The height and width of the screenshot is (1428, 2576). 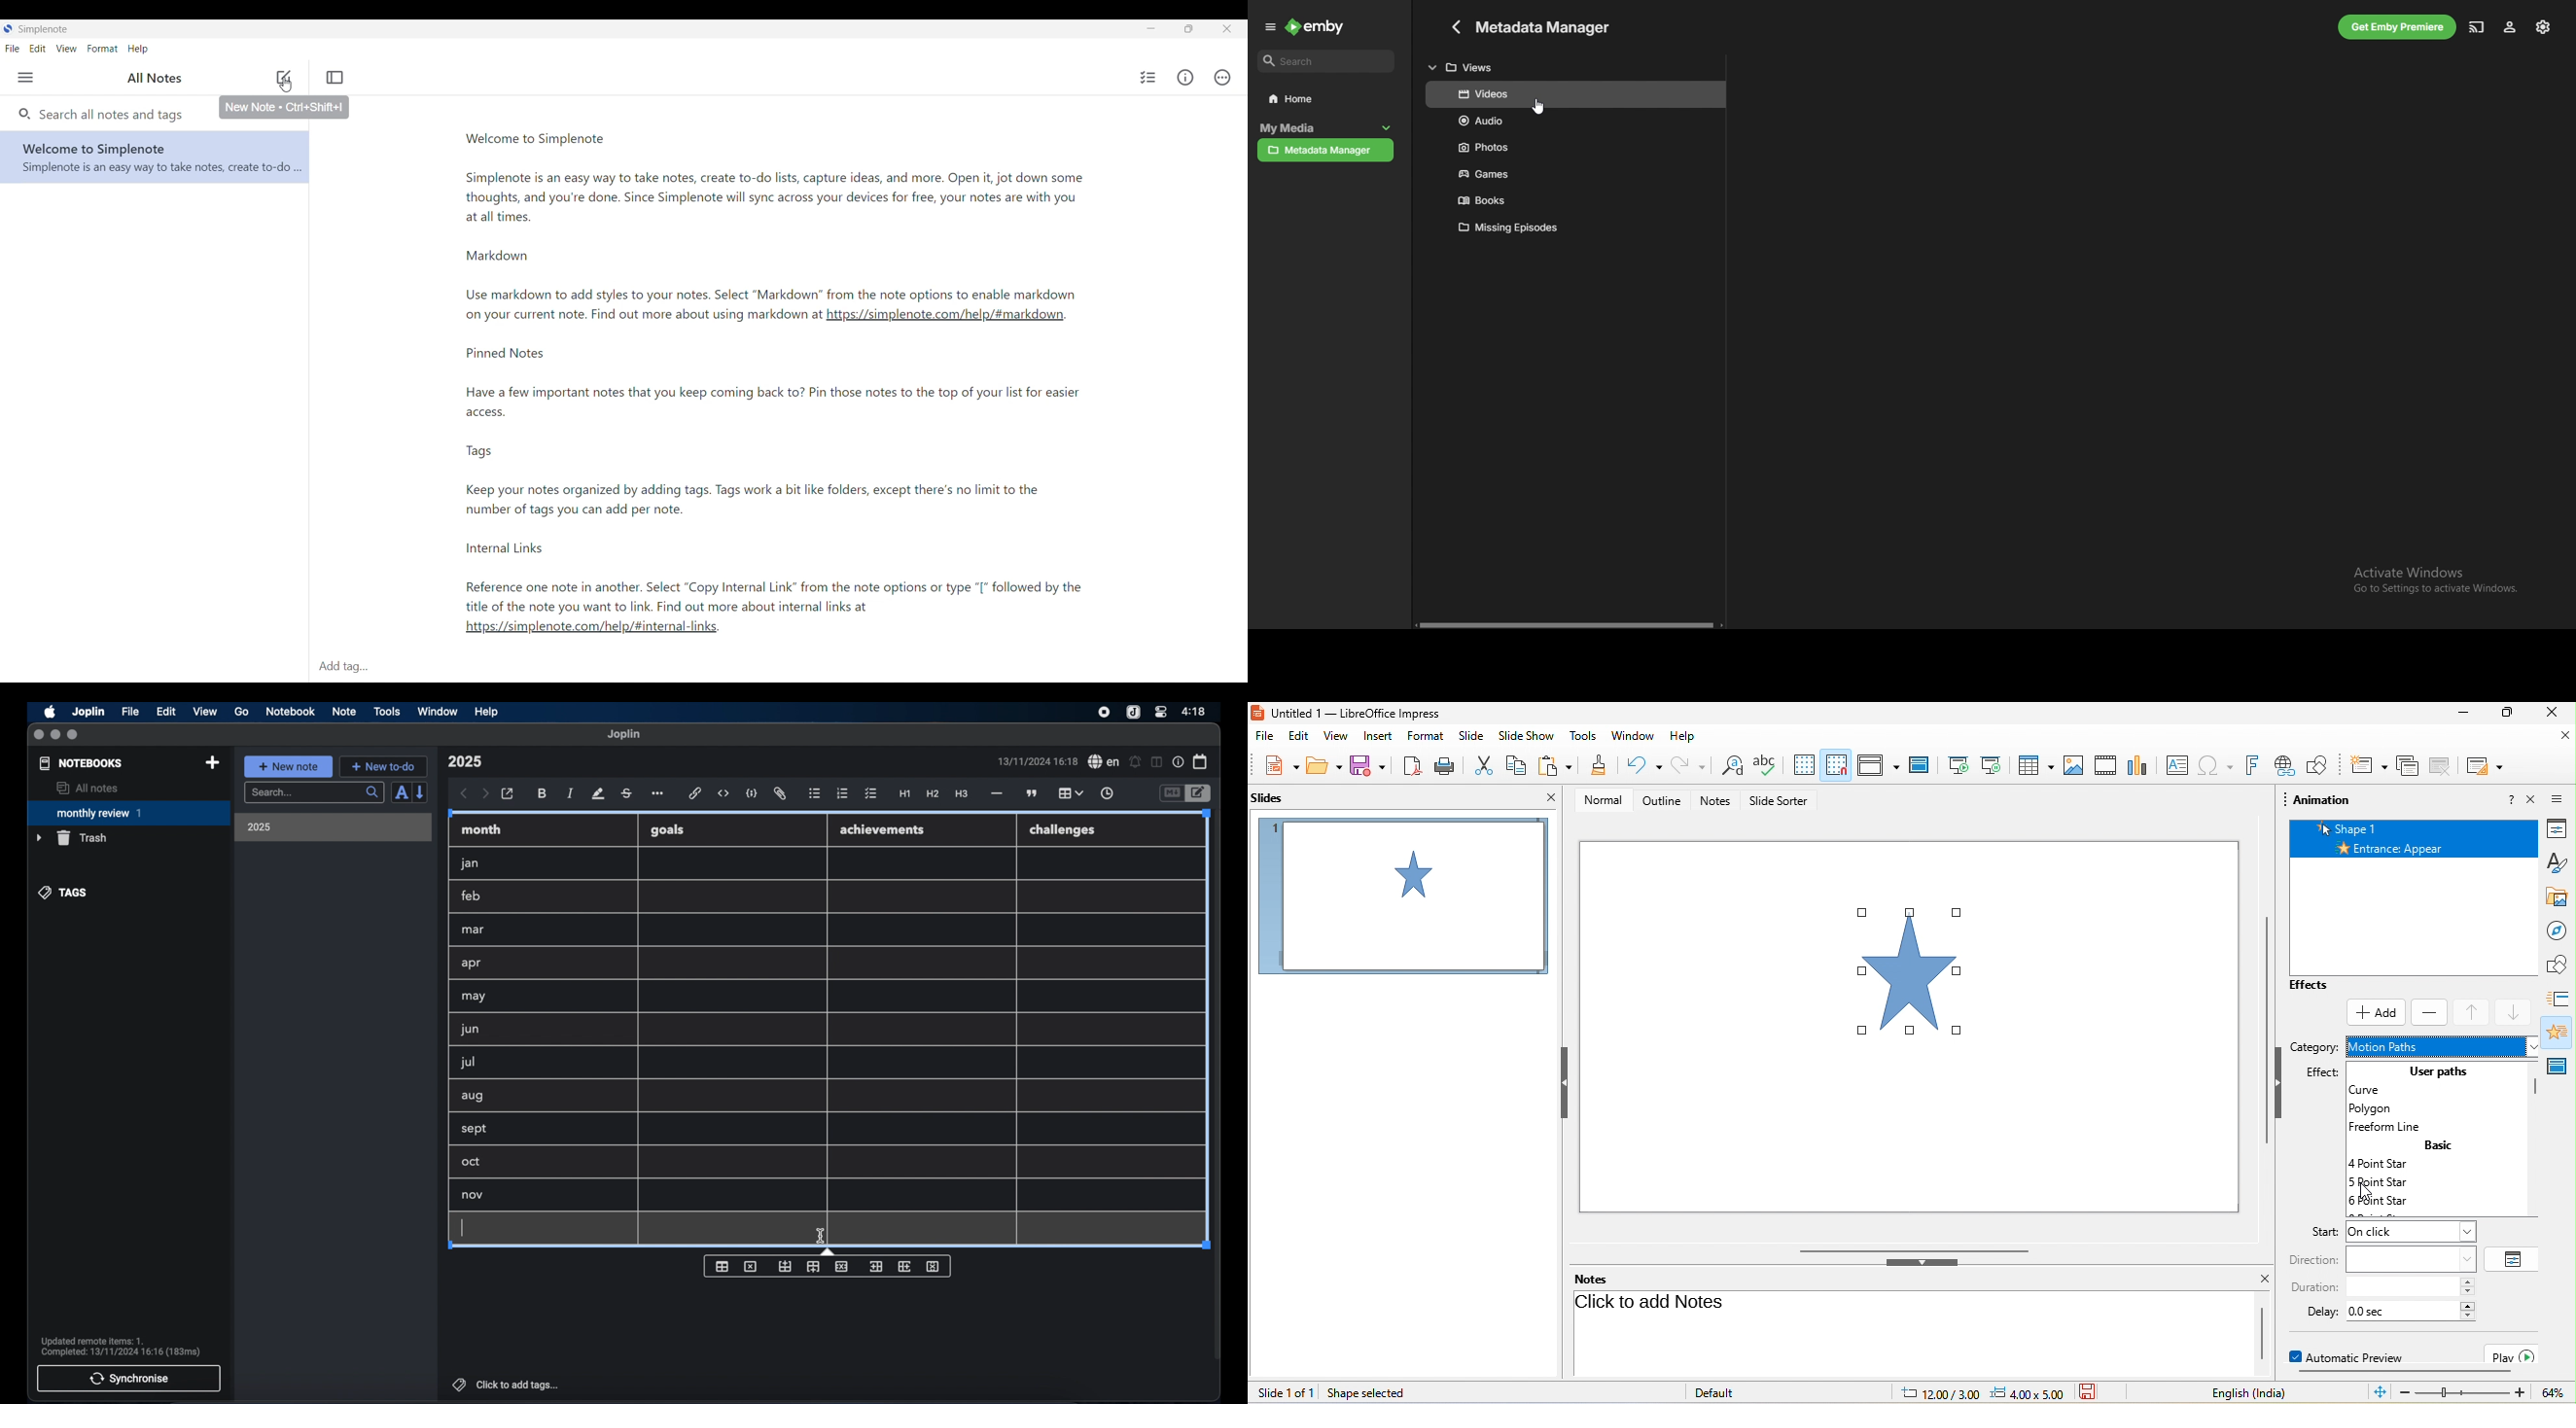 I want to click on minimize, so click(x=55, y=735).